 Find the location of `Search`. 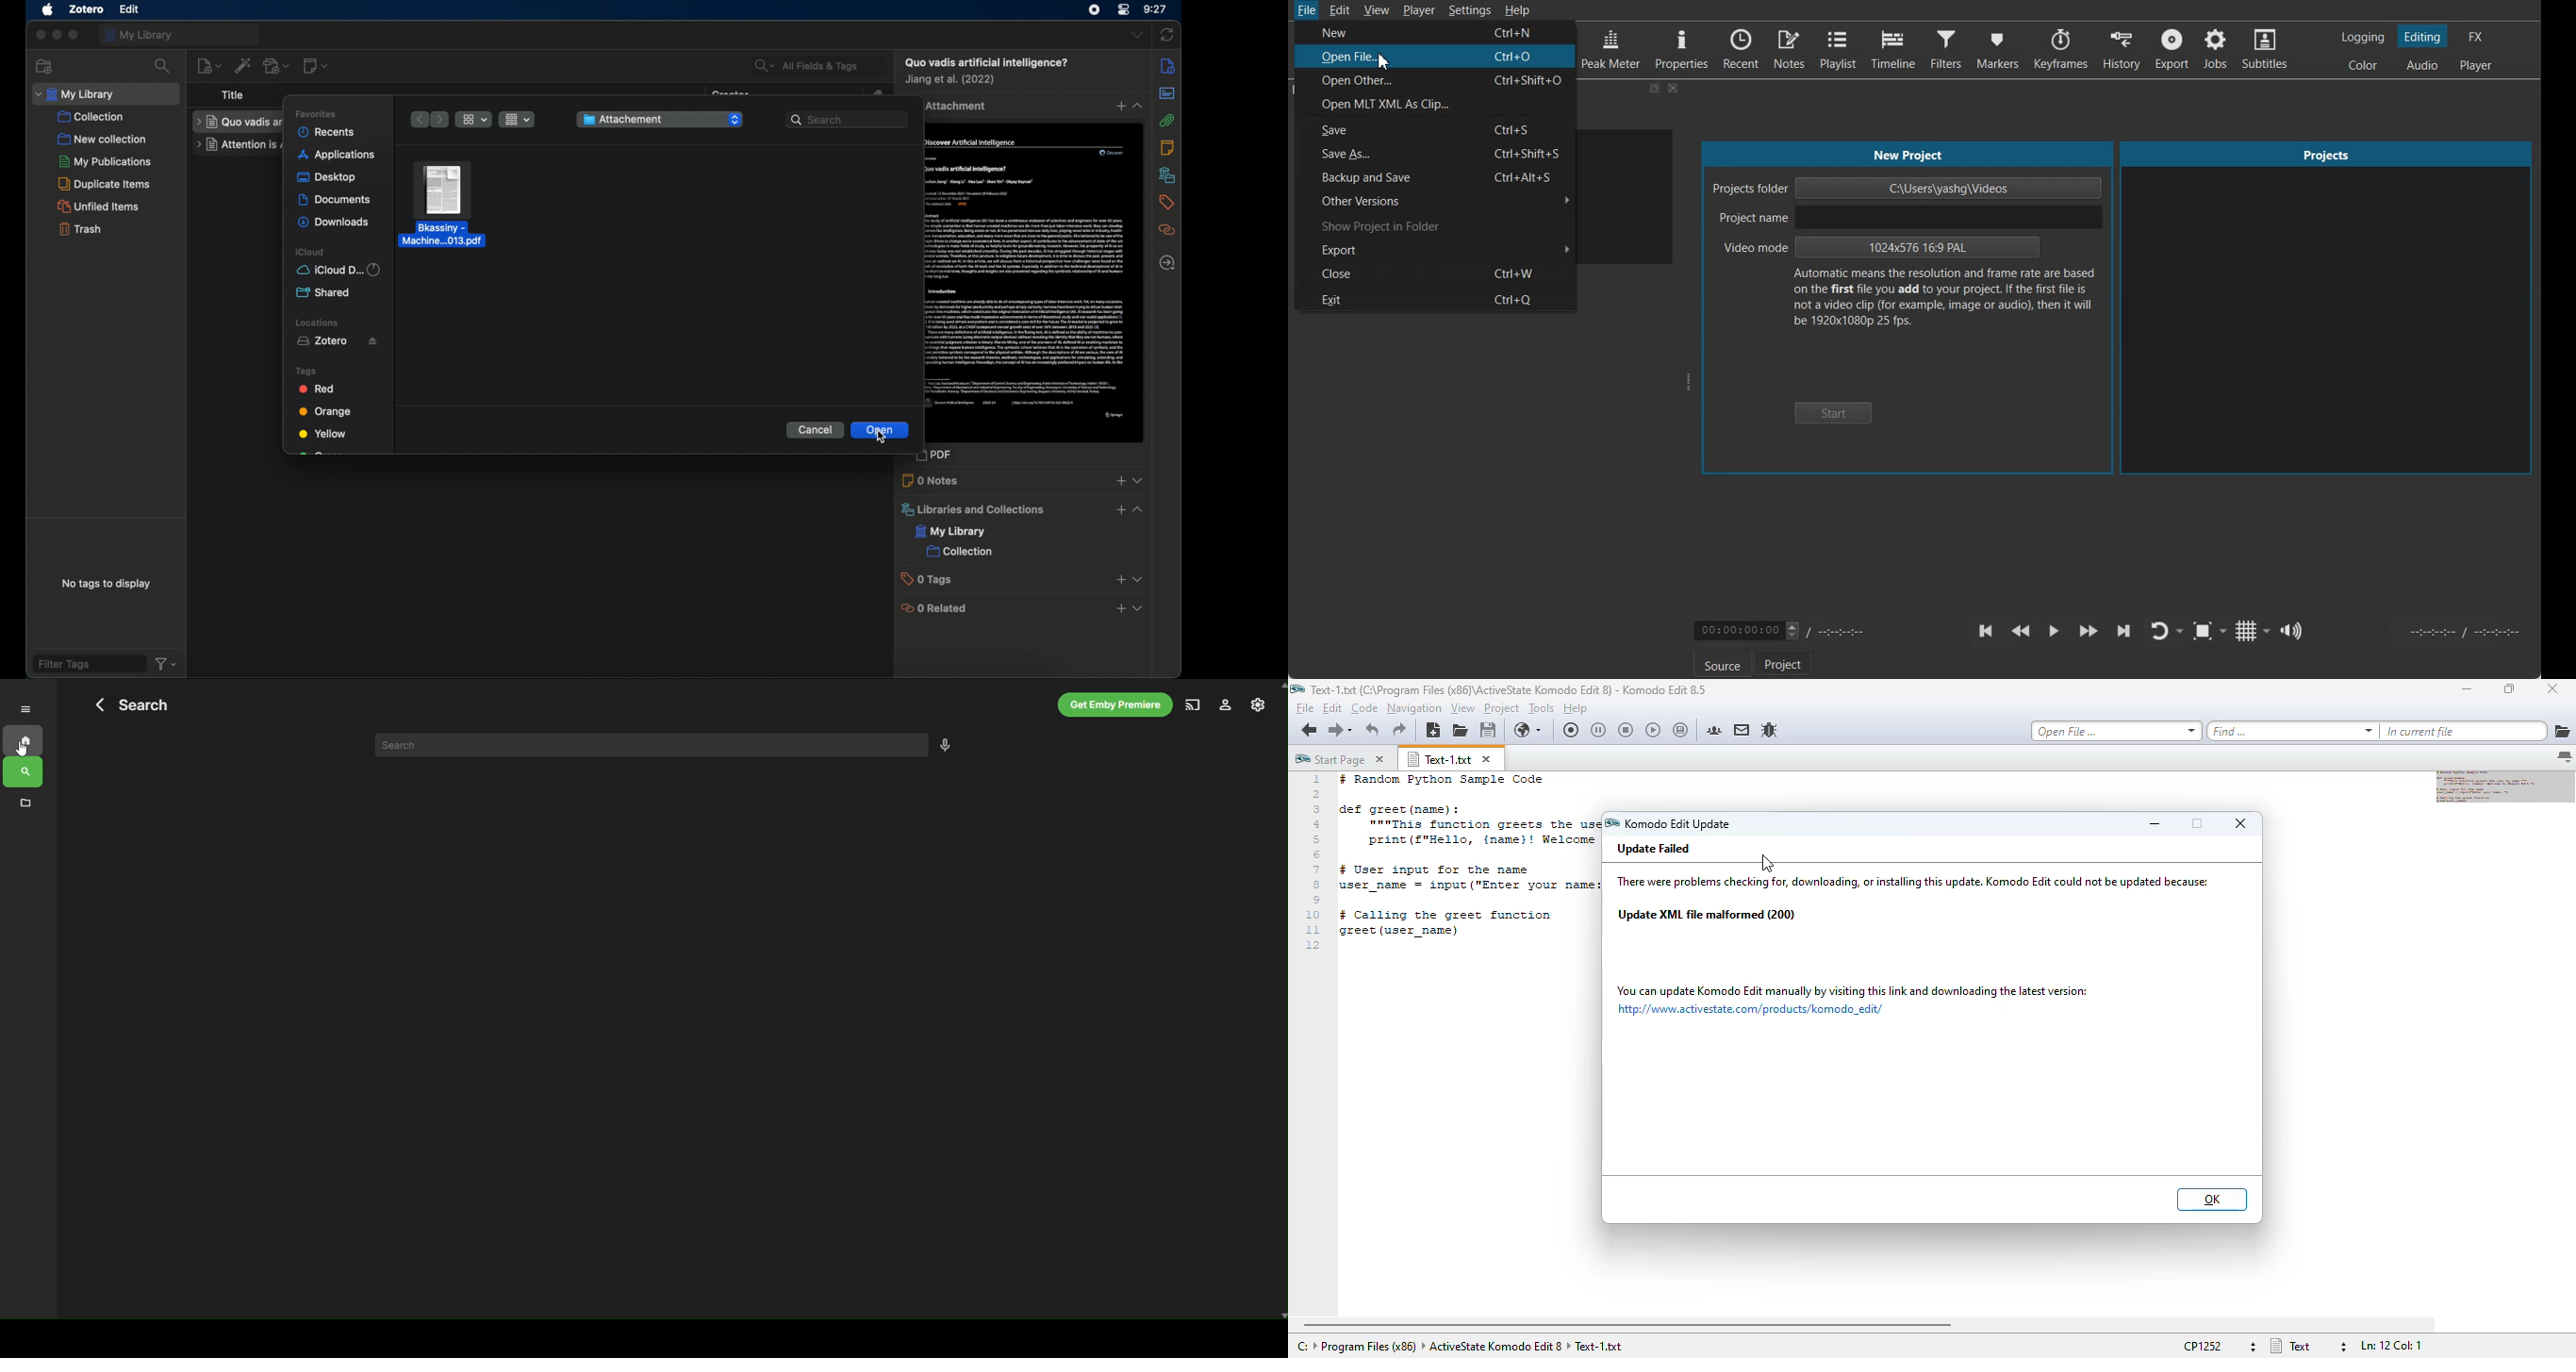

Search is located at coordinates (23, 773).